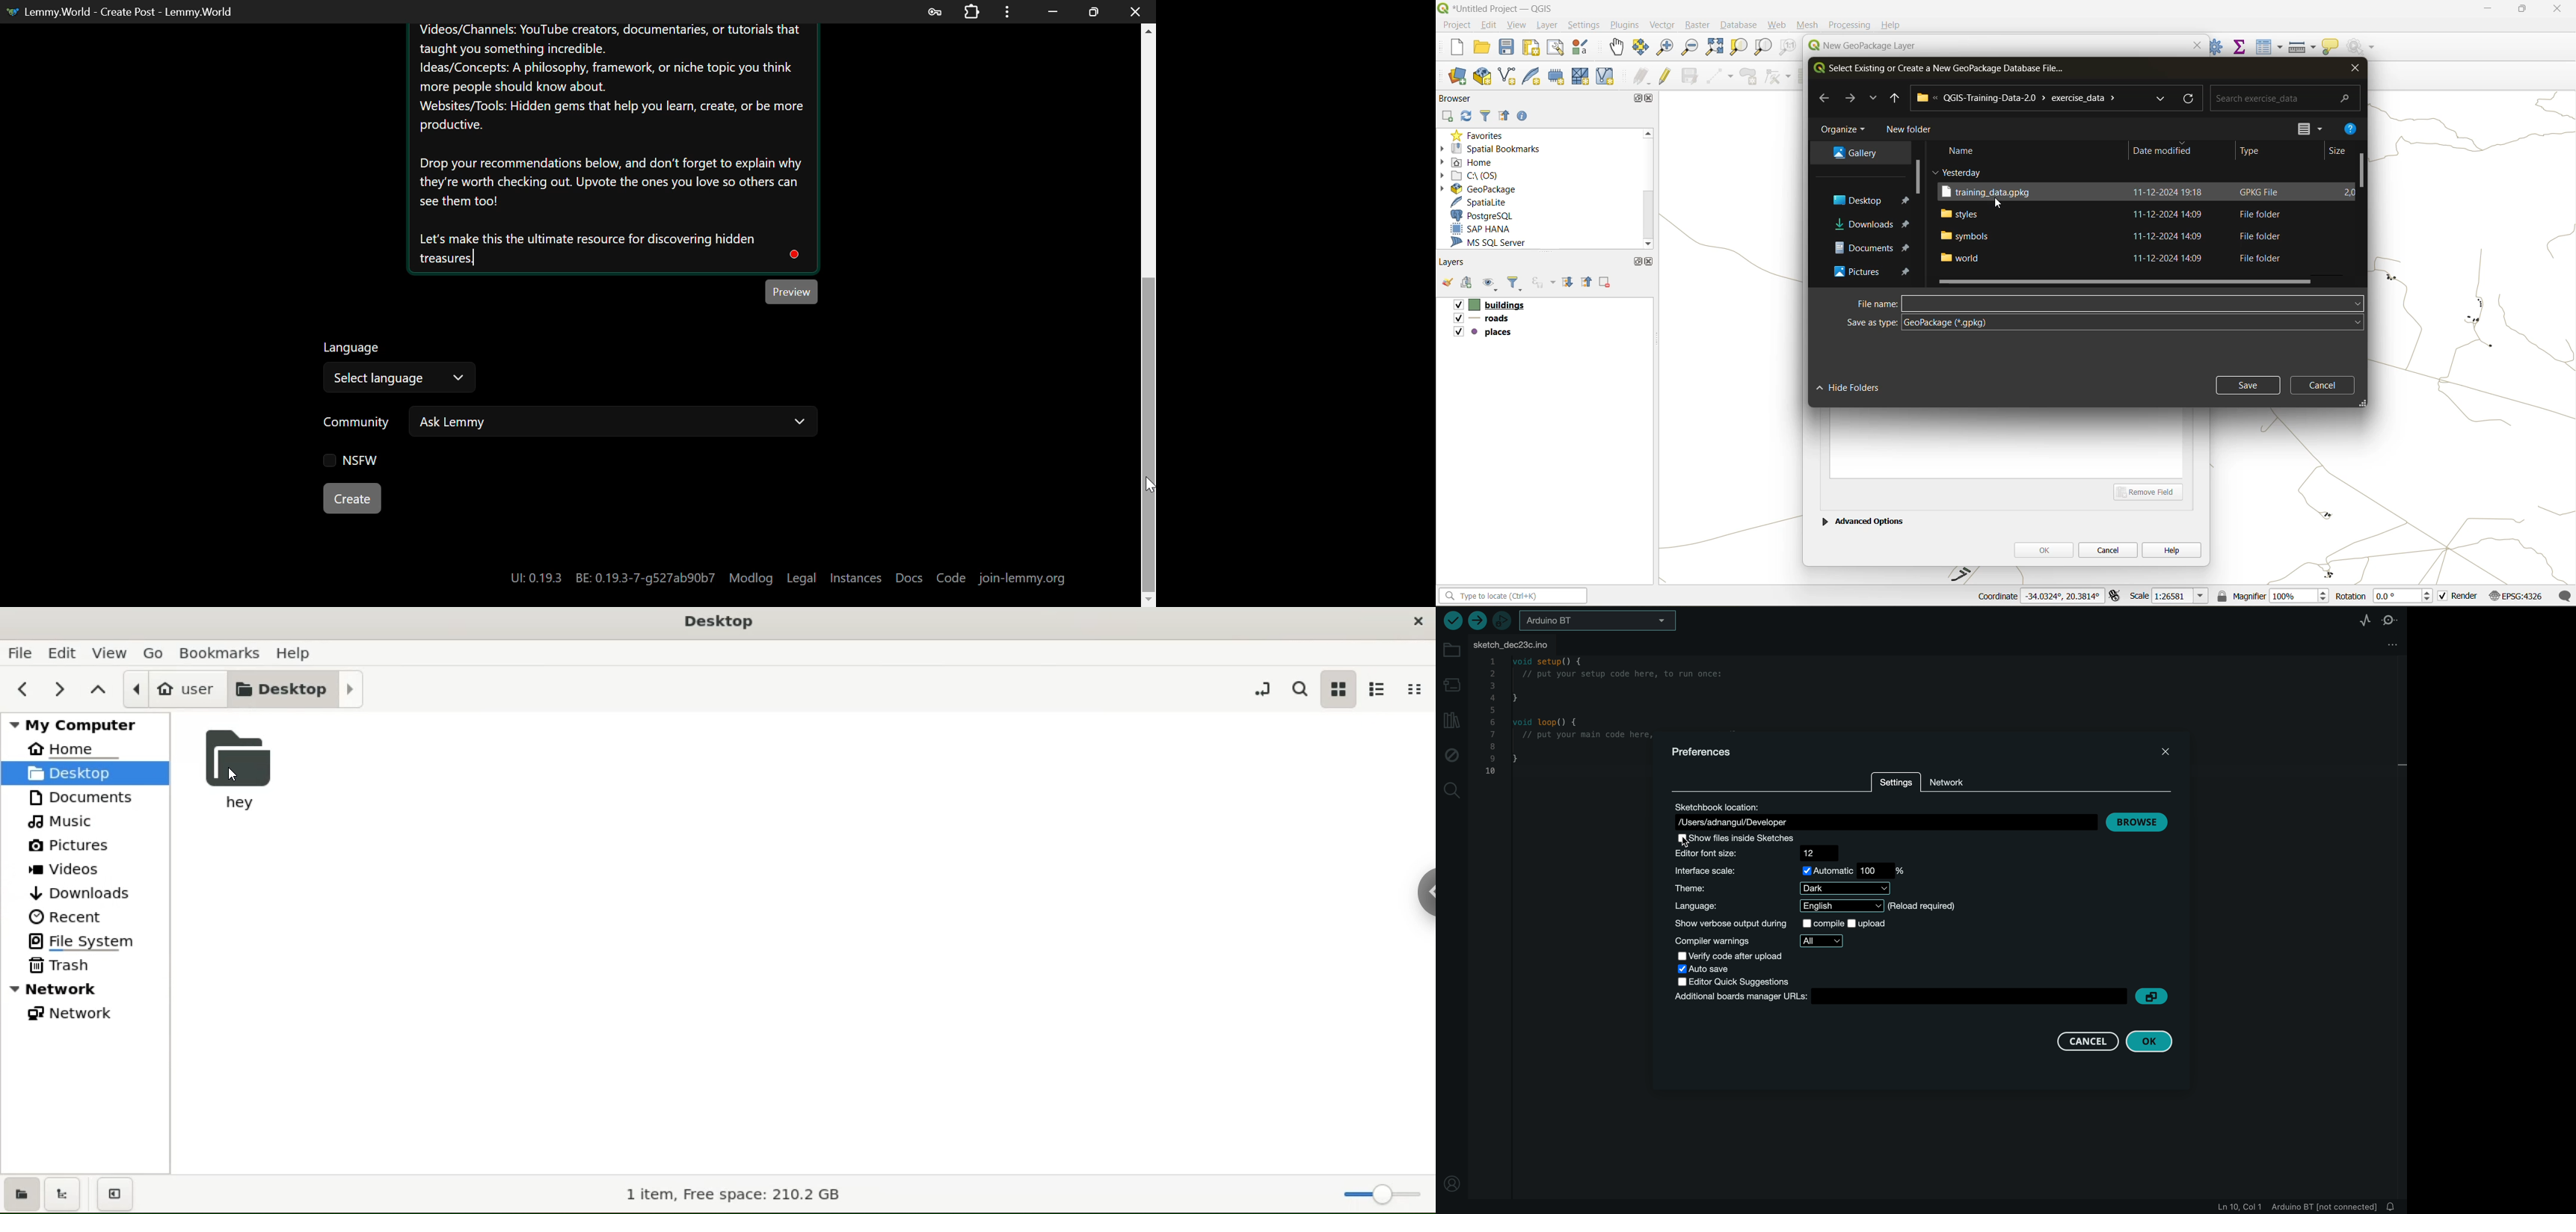 This screenshot has width=2576, height=1232. What do you see at coordinates (910, 577) in the screenshot?
I see `Docs` at bounding box center [910, 577].